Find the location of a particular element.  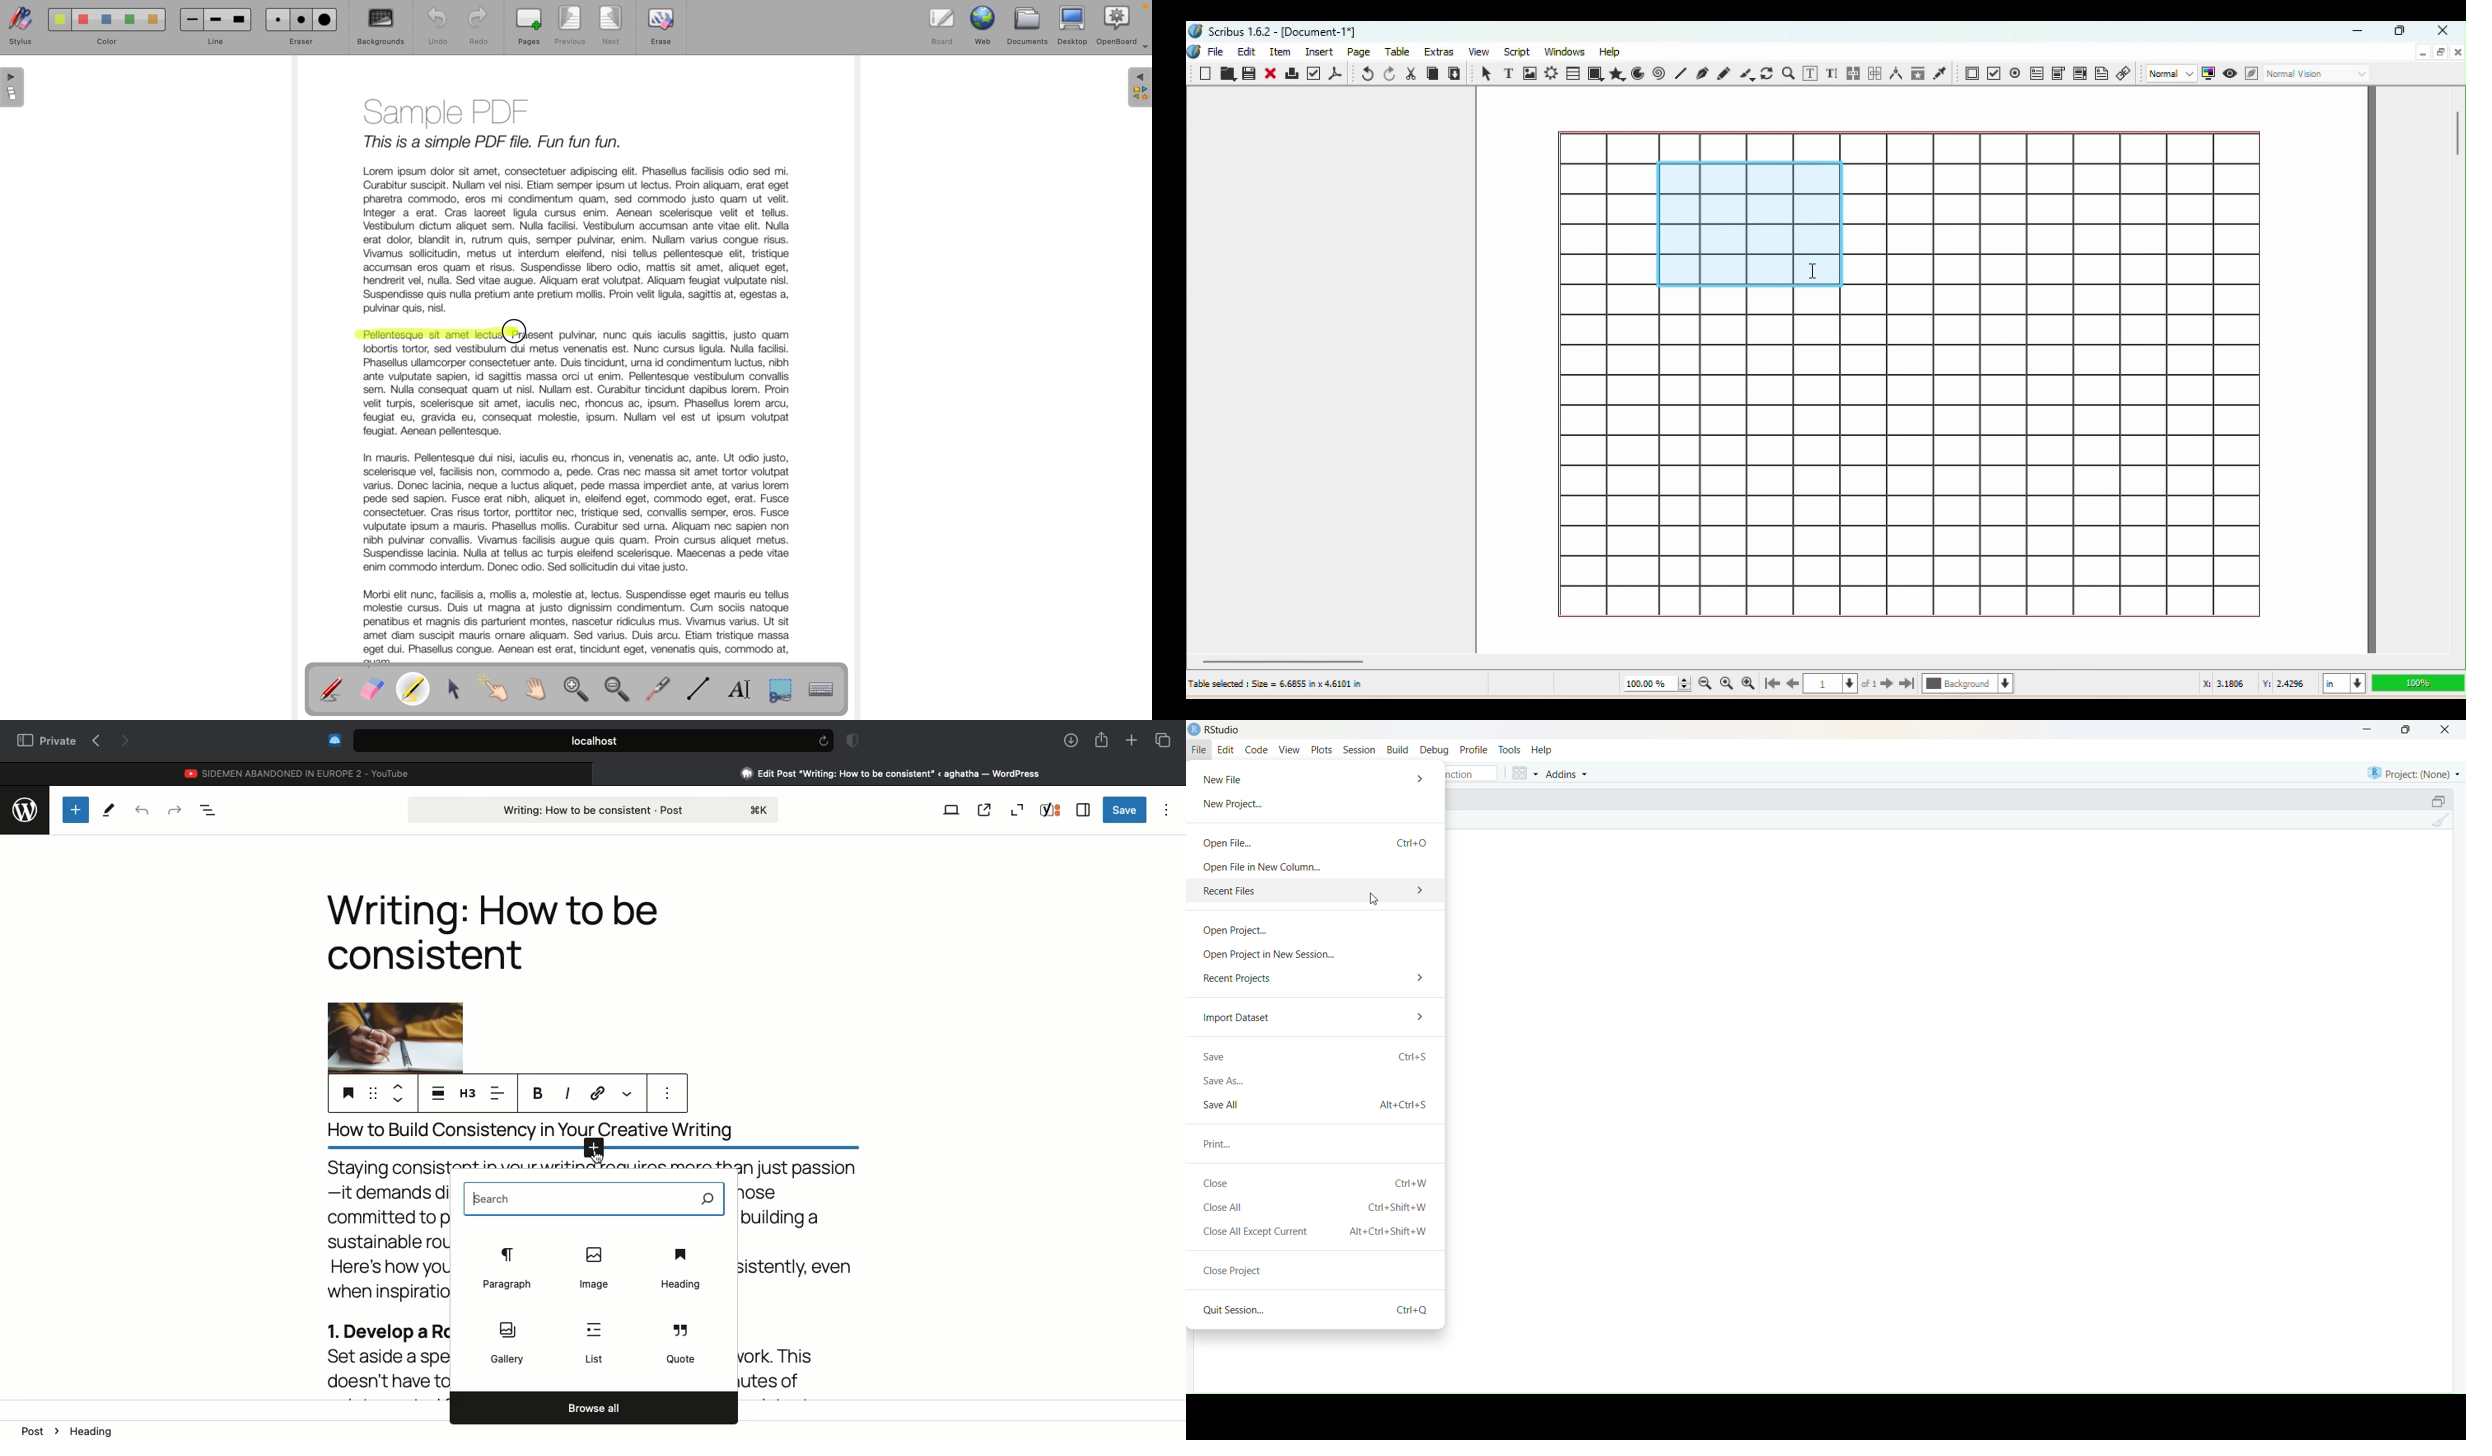

Zoom In or Out is located at coordinates (1789, 72).